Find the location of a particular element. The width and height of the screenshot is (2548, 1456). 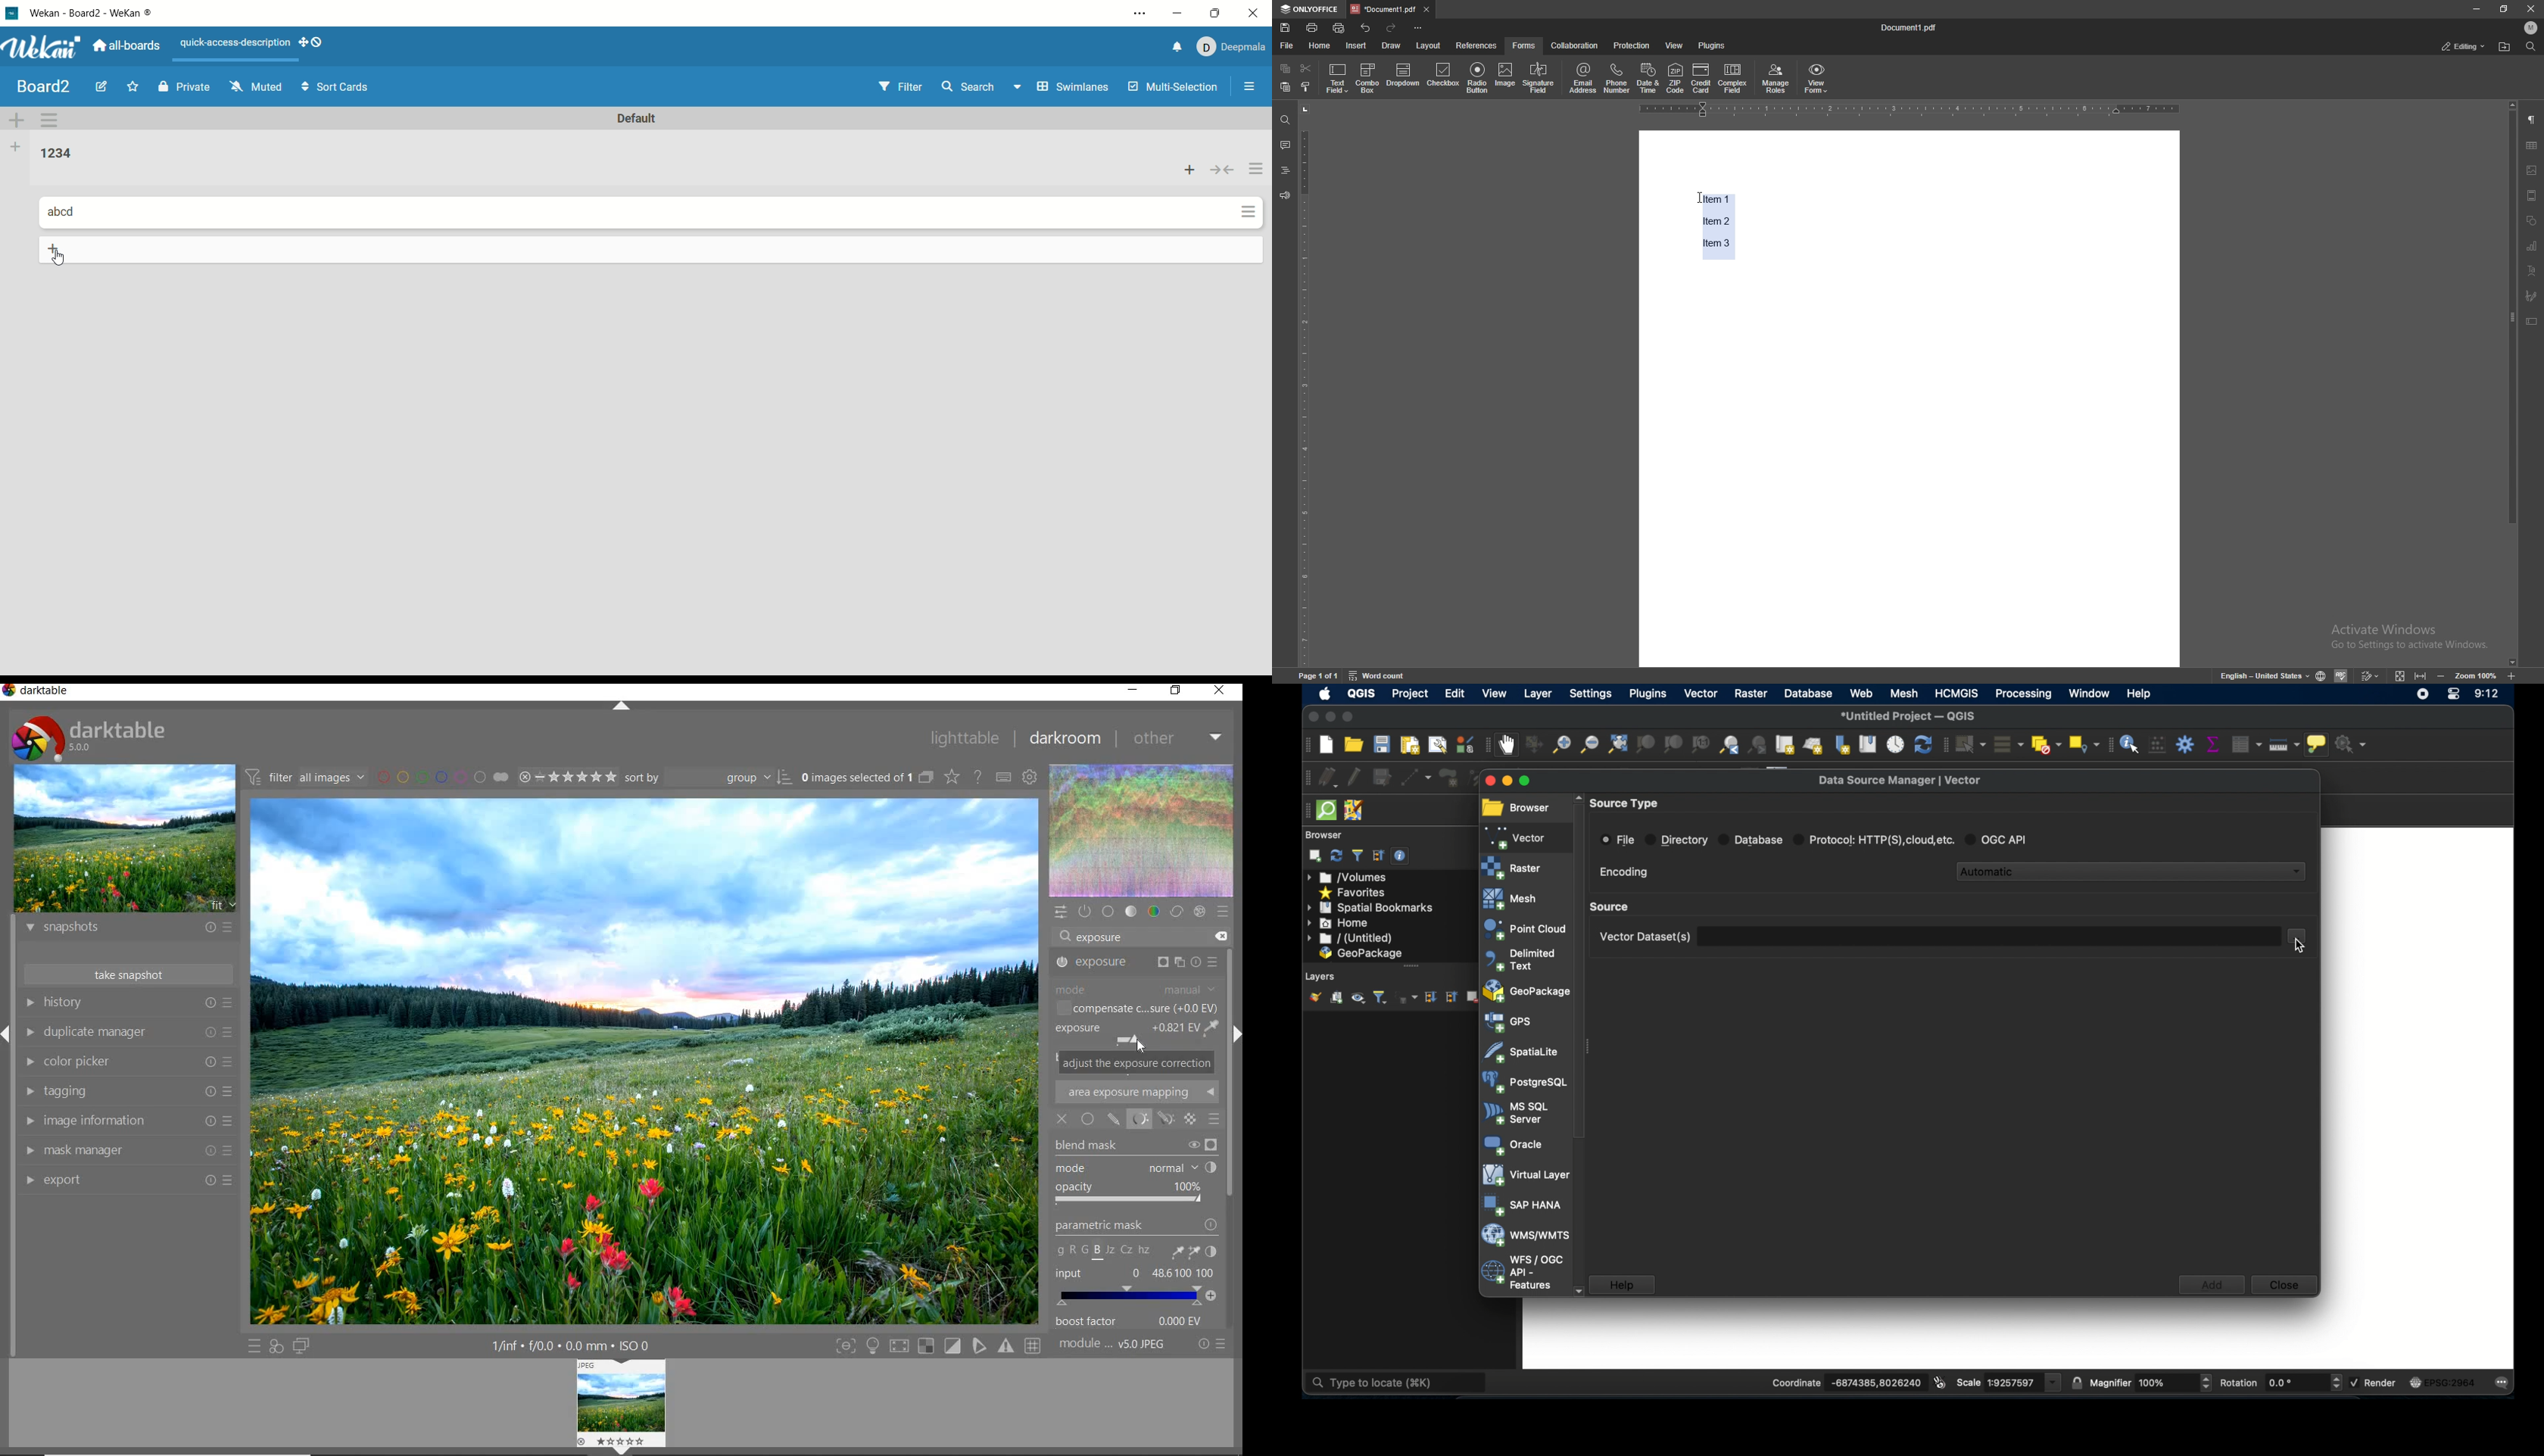

scroll bar is located at coordinates (2512, 384).